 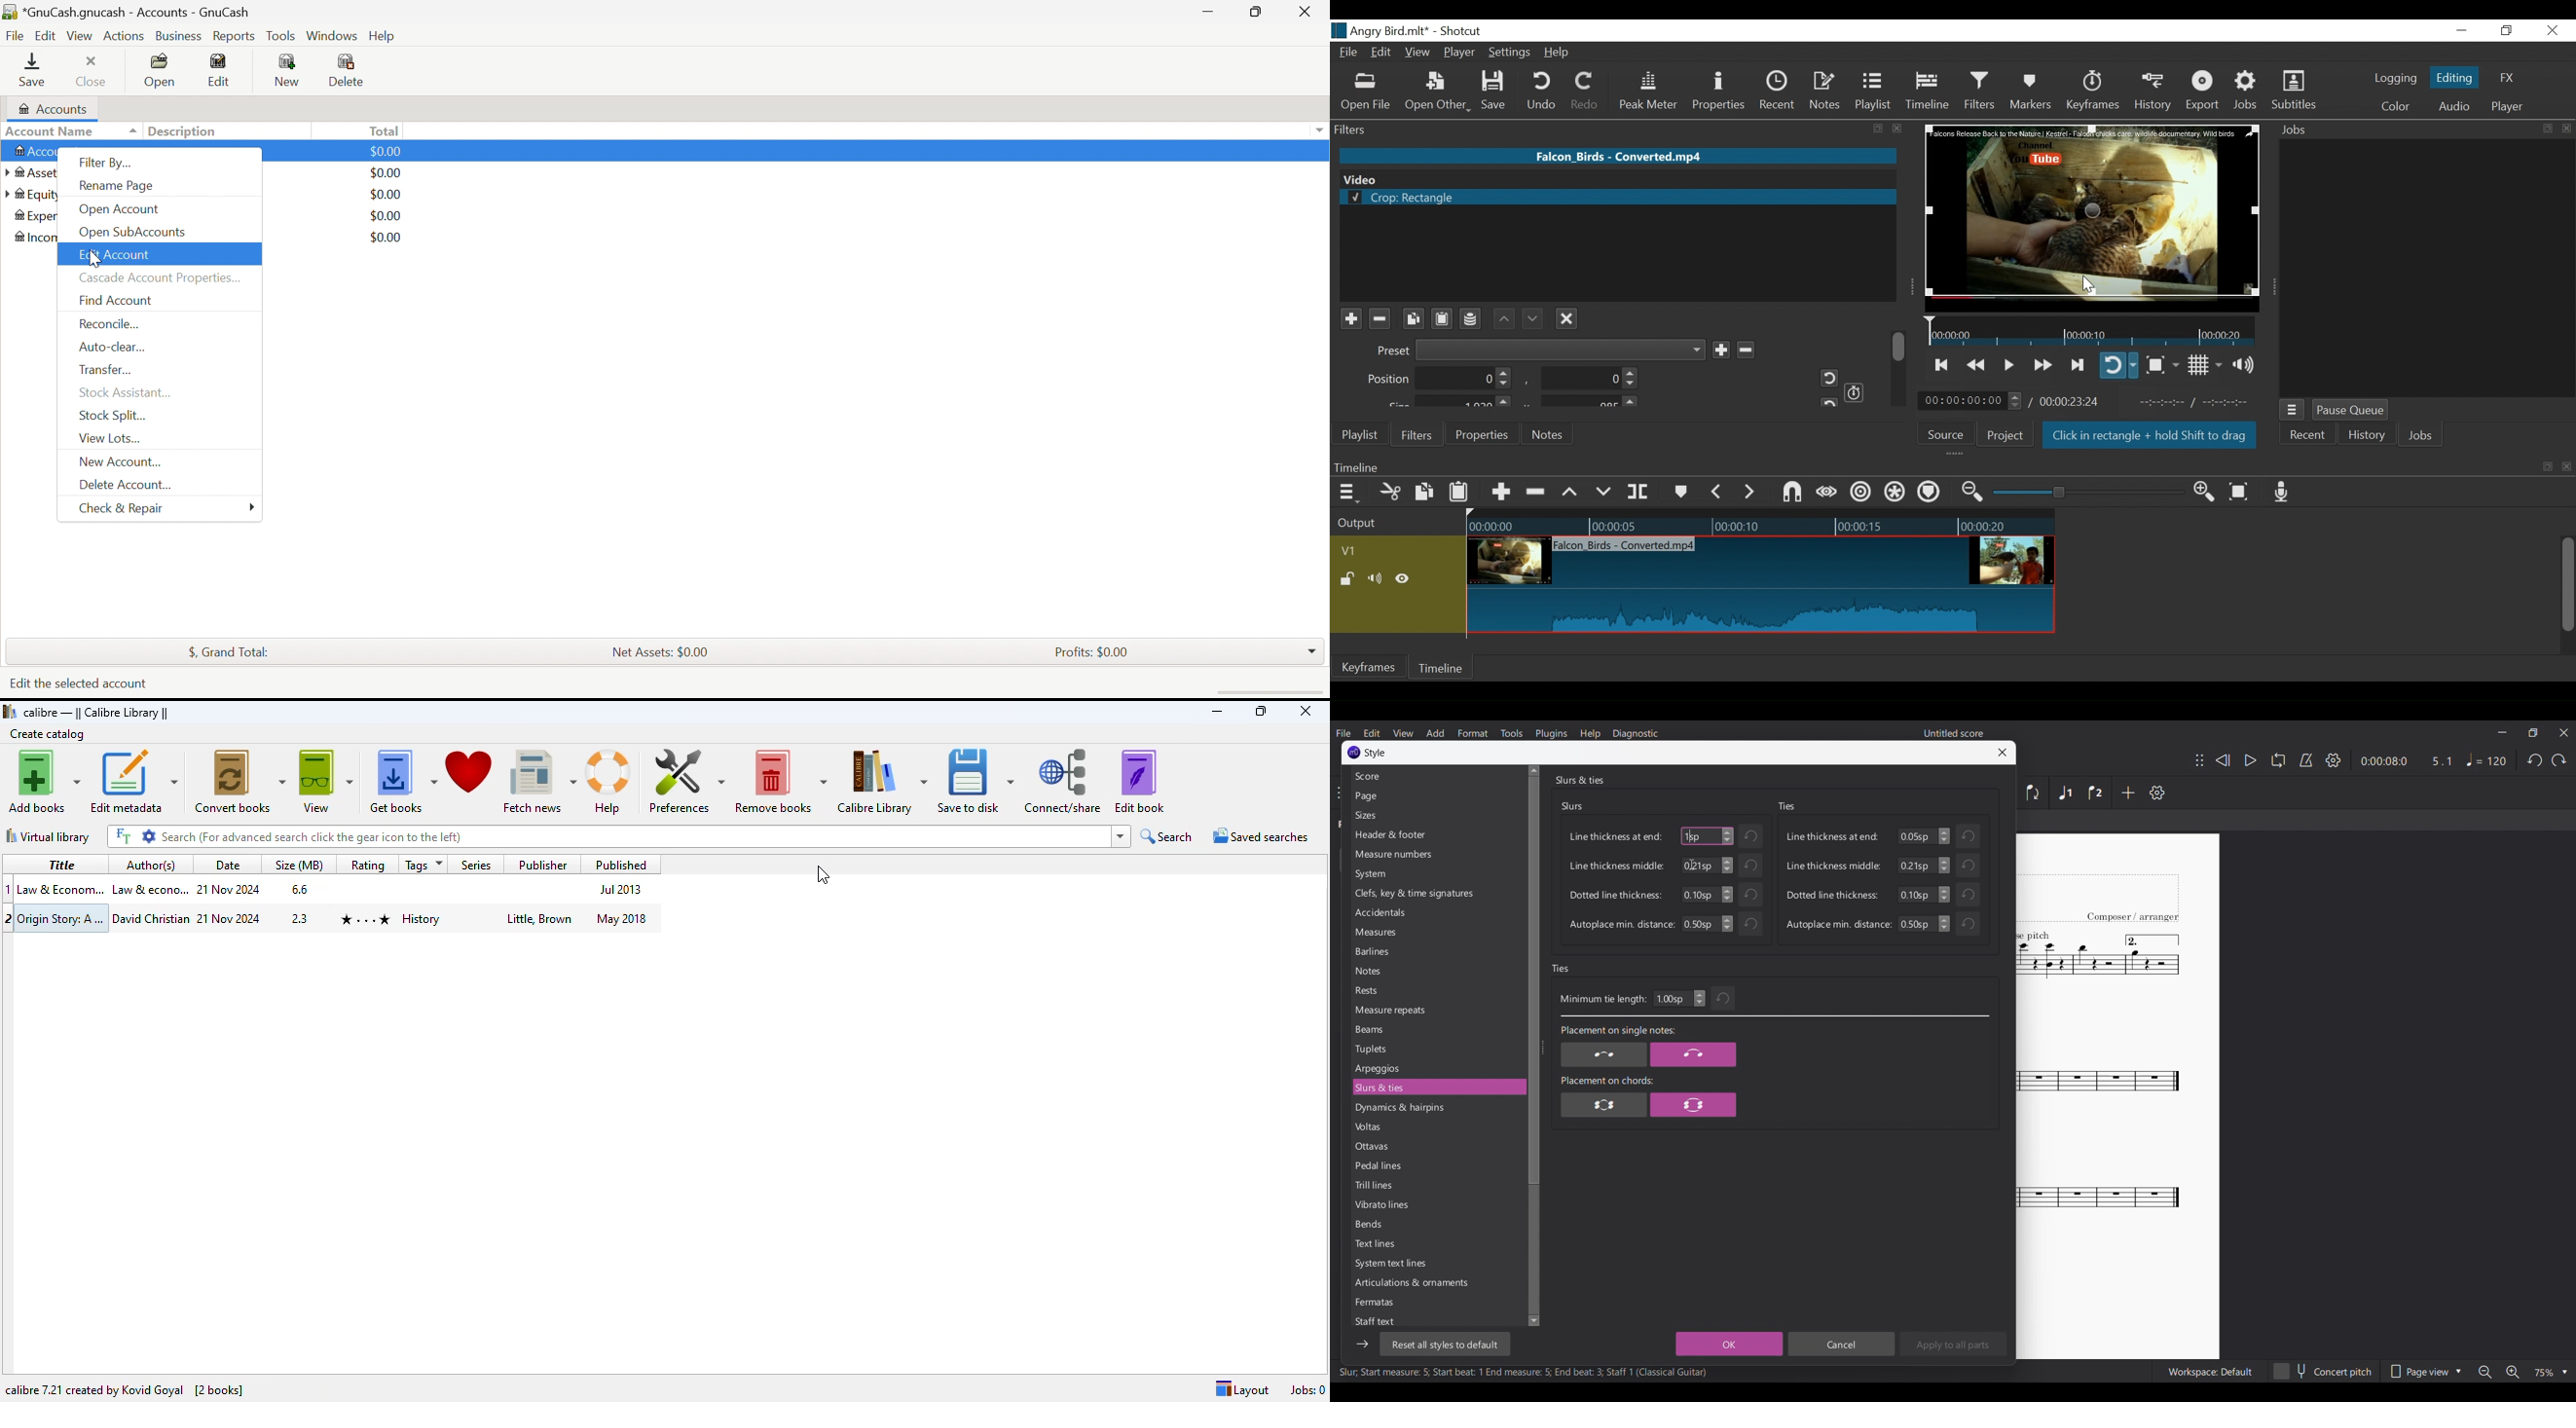 I want to click on Peak Meter, so click(x=1651, y=92).